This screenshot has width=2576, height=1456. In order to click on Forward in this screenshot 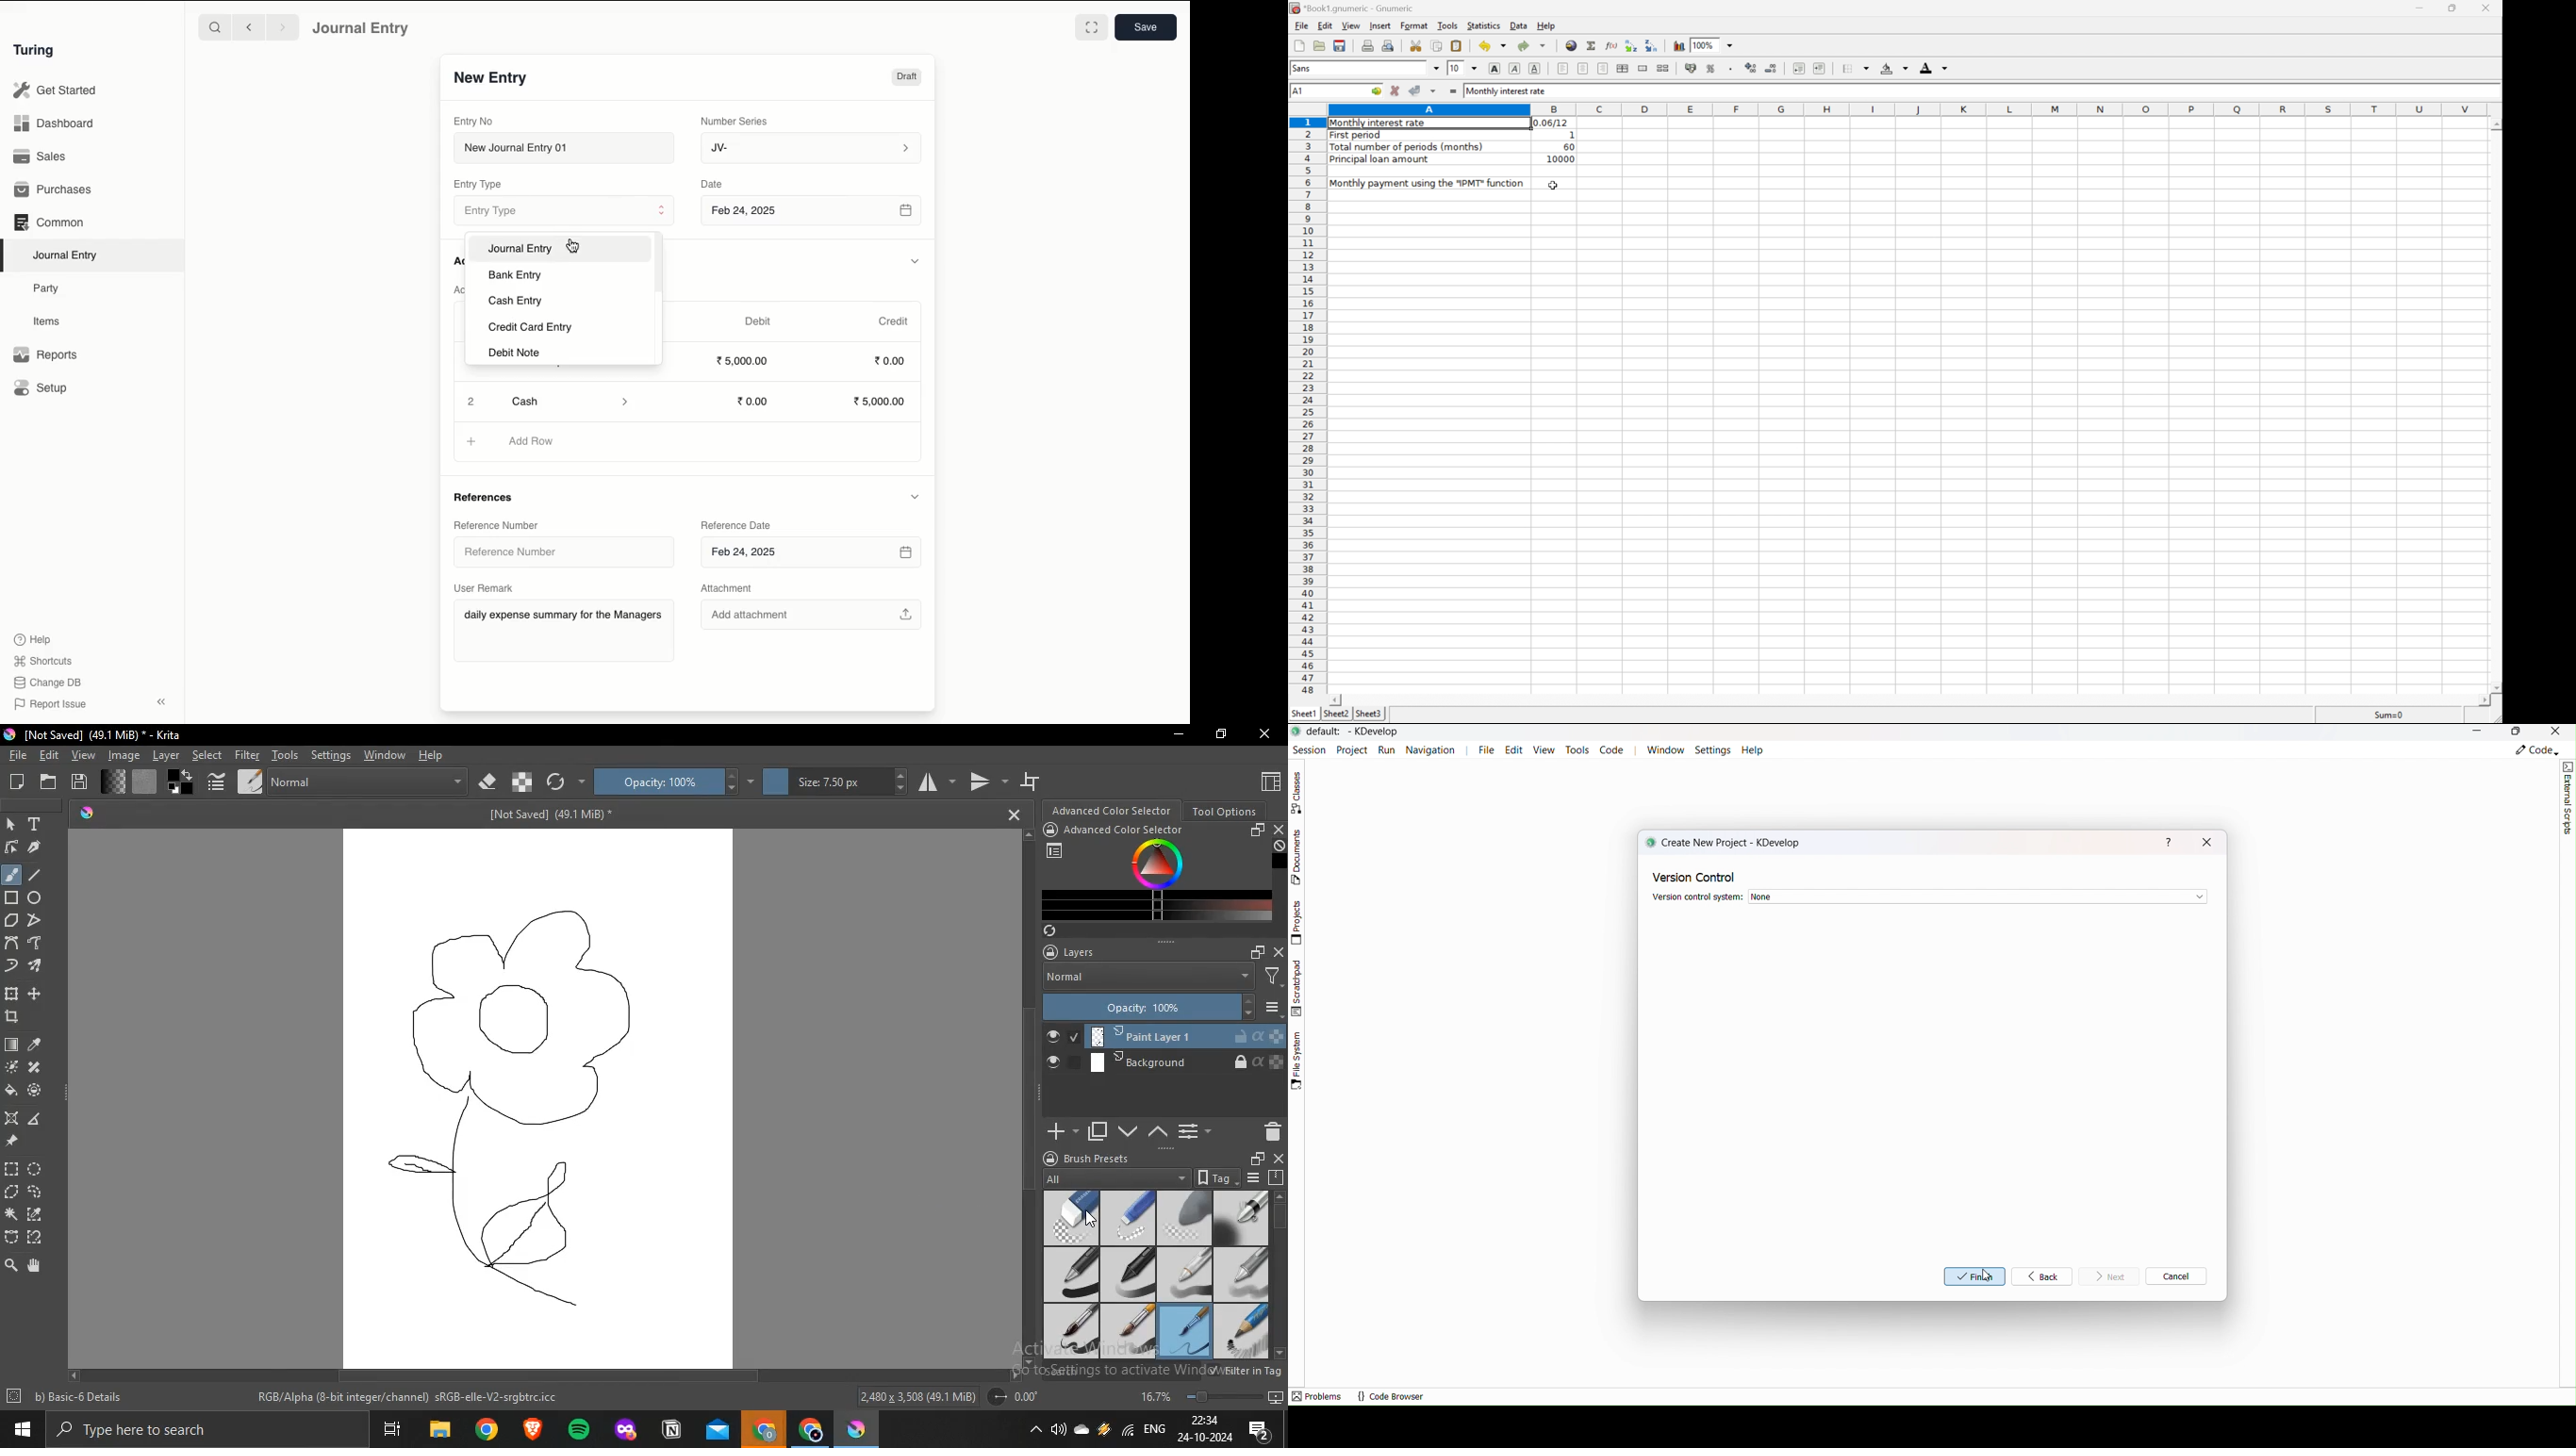, I will do `click(284, 26)`.